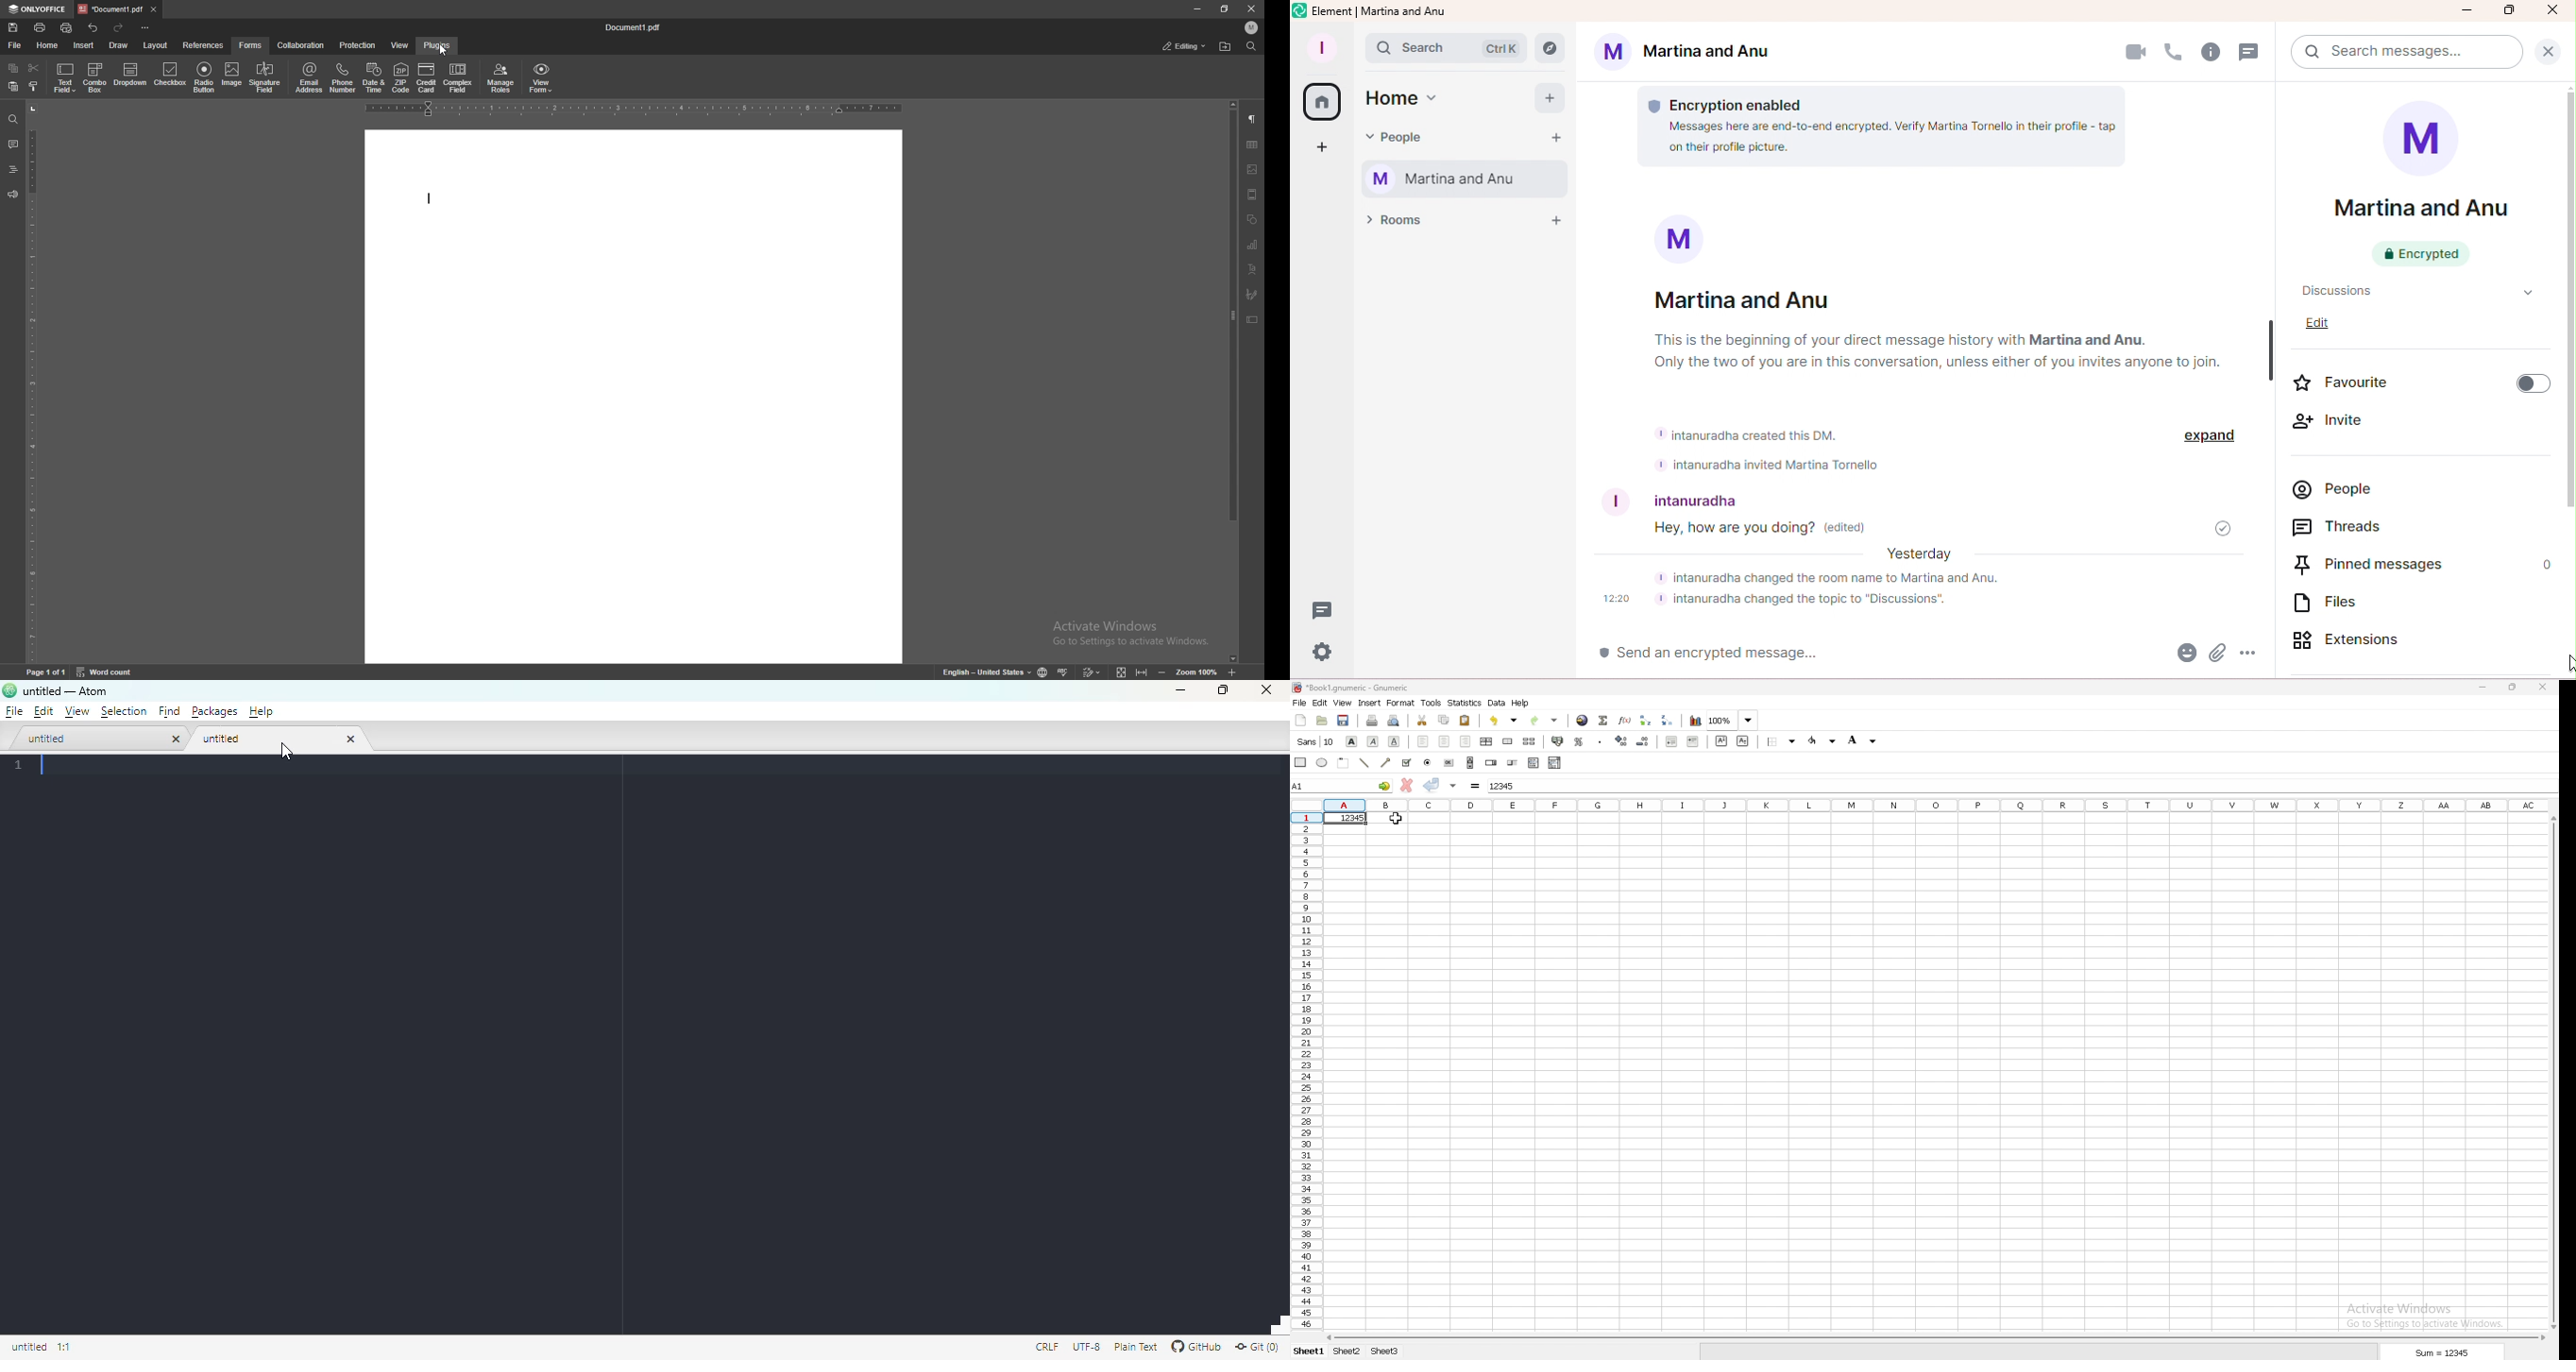 The image size is (2576, 1372). I want to click on intanuradha changed the topic to "Discussions", so click(1807, 601).